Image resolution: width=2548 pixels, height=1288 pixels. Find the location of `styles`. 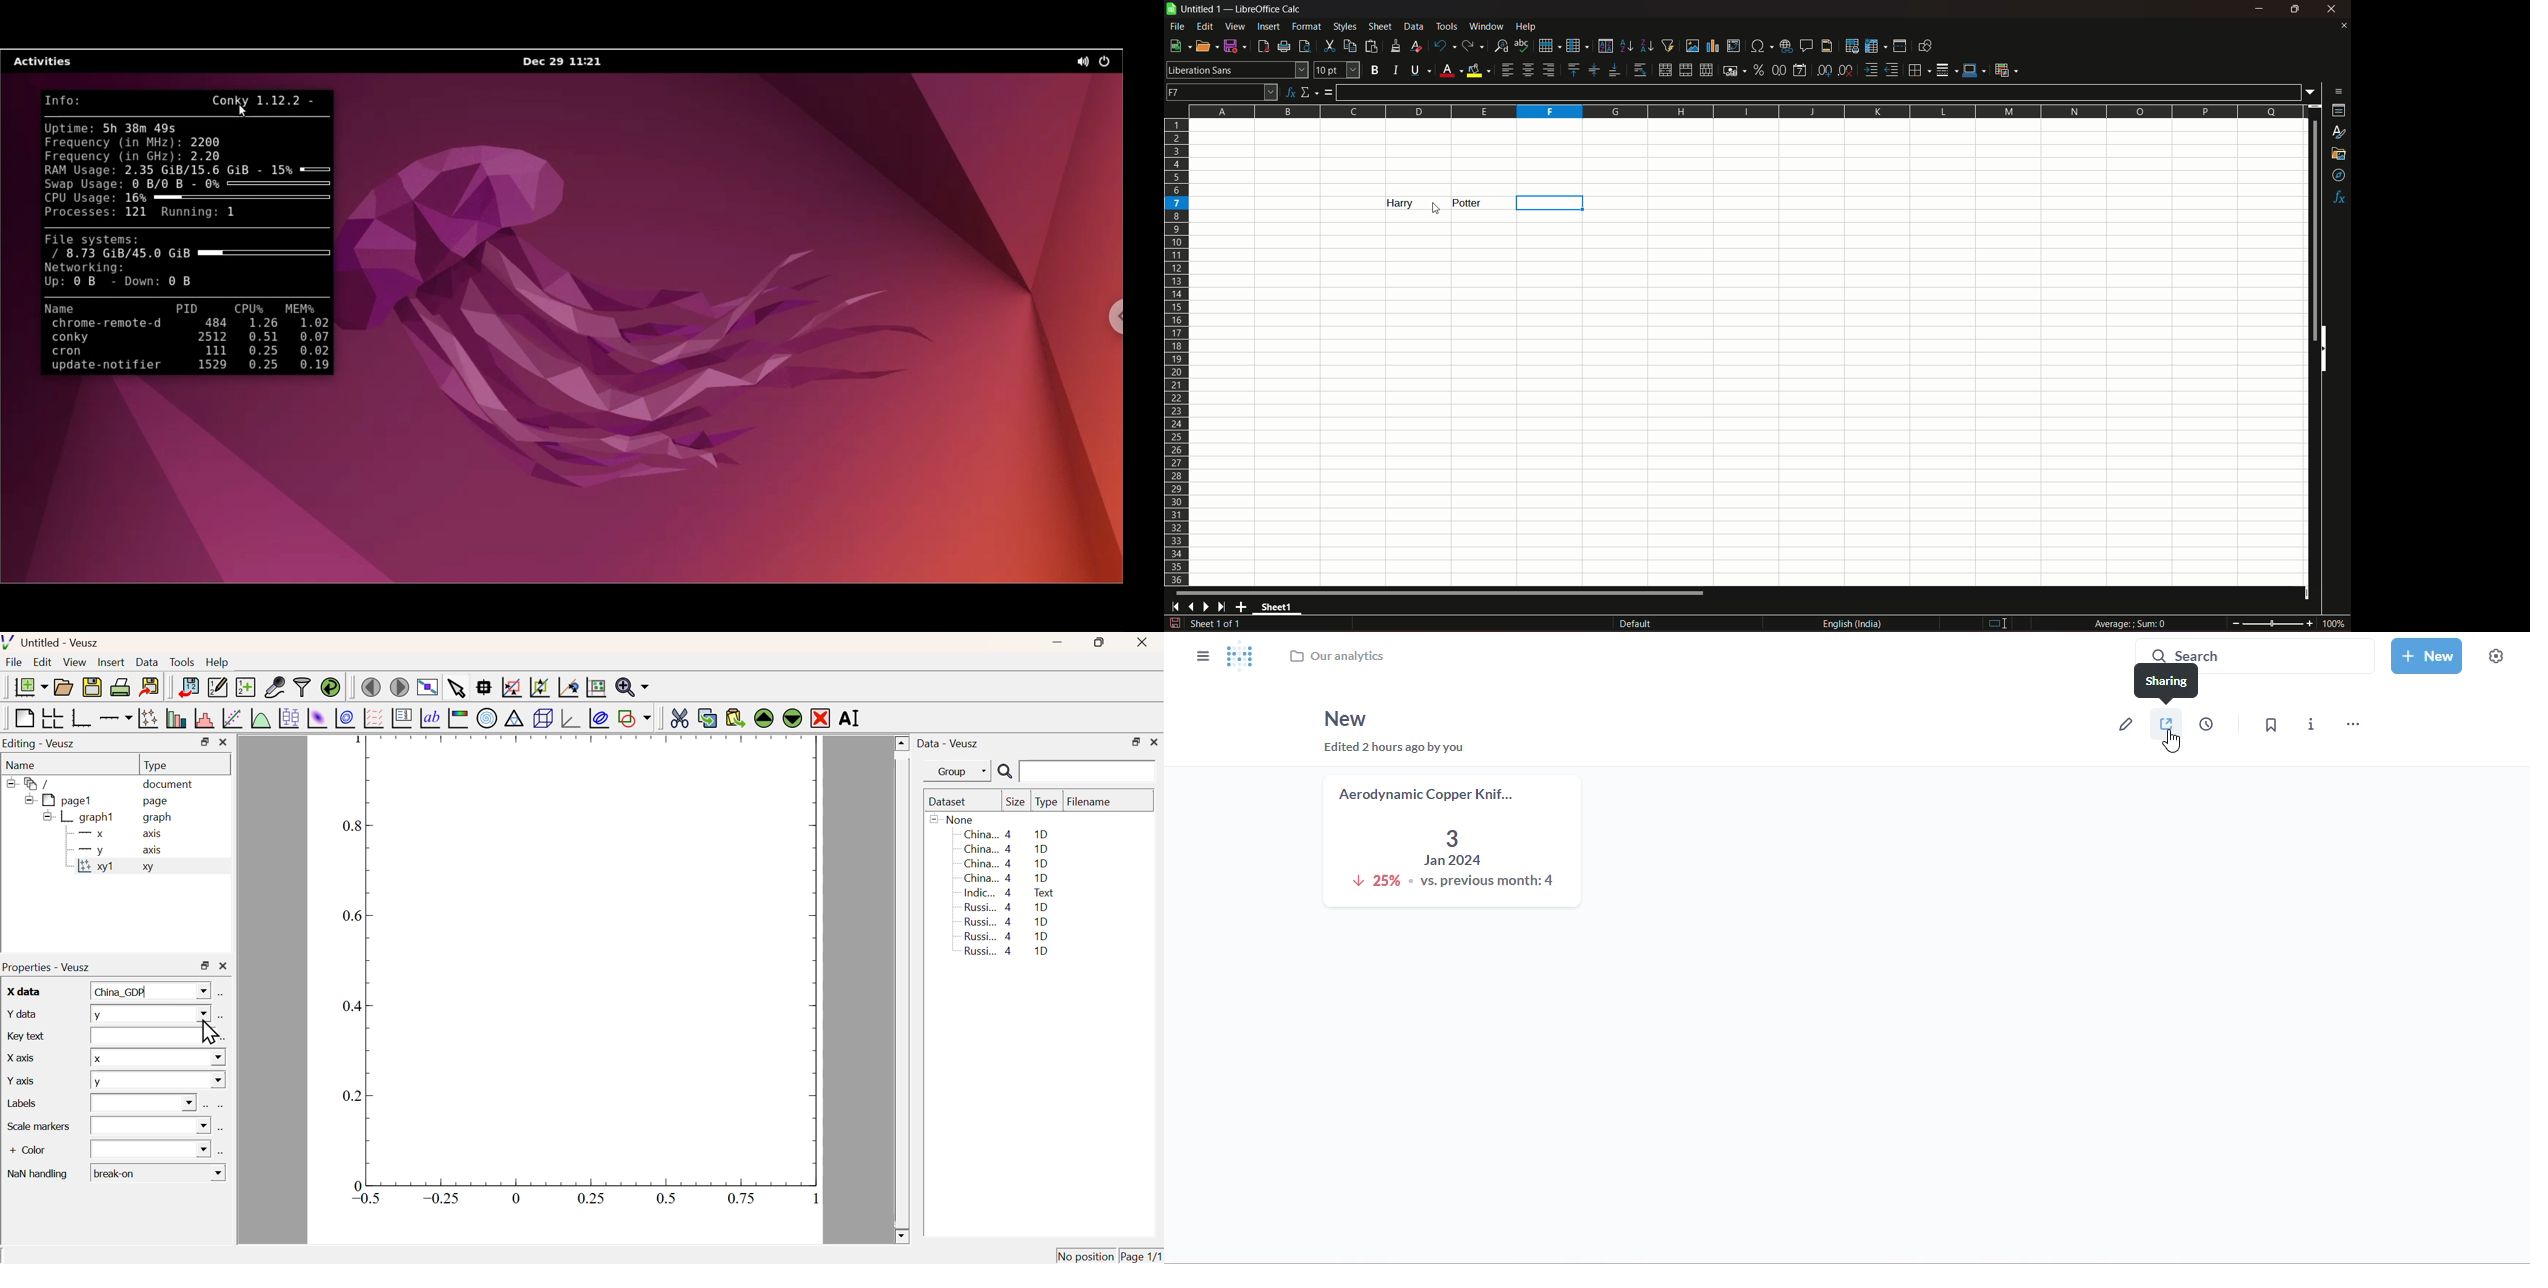

styles is located at coordinates (1344, 26).